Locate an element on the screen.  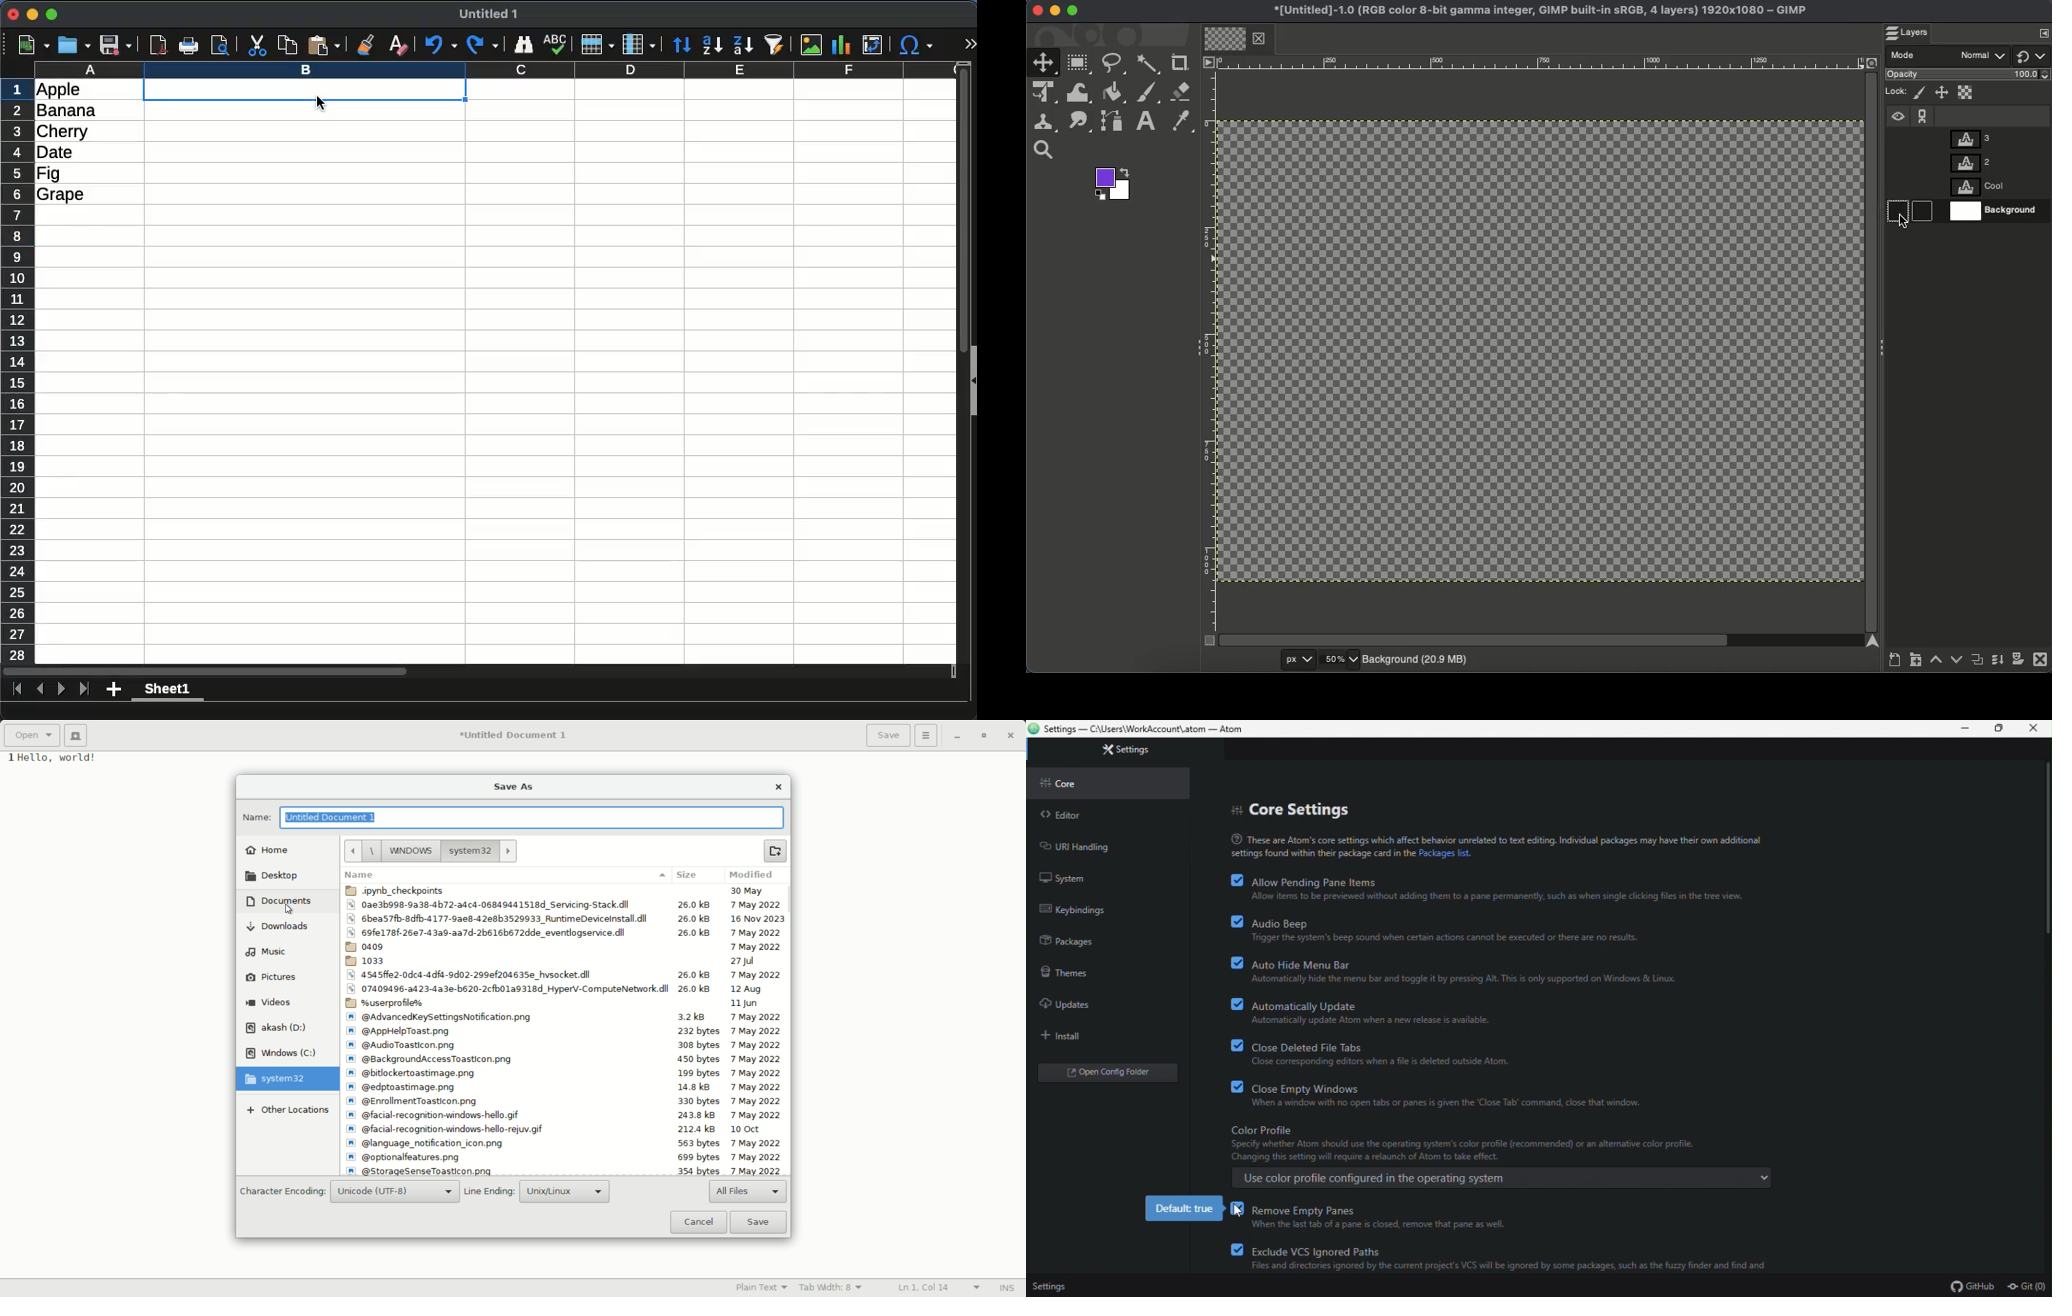
Layers is located at coordinates (1914, 33).